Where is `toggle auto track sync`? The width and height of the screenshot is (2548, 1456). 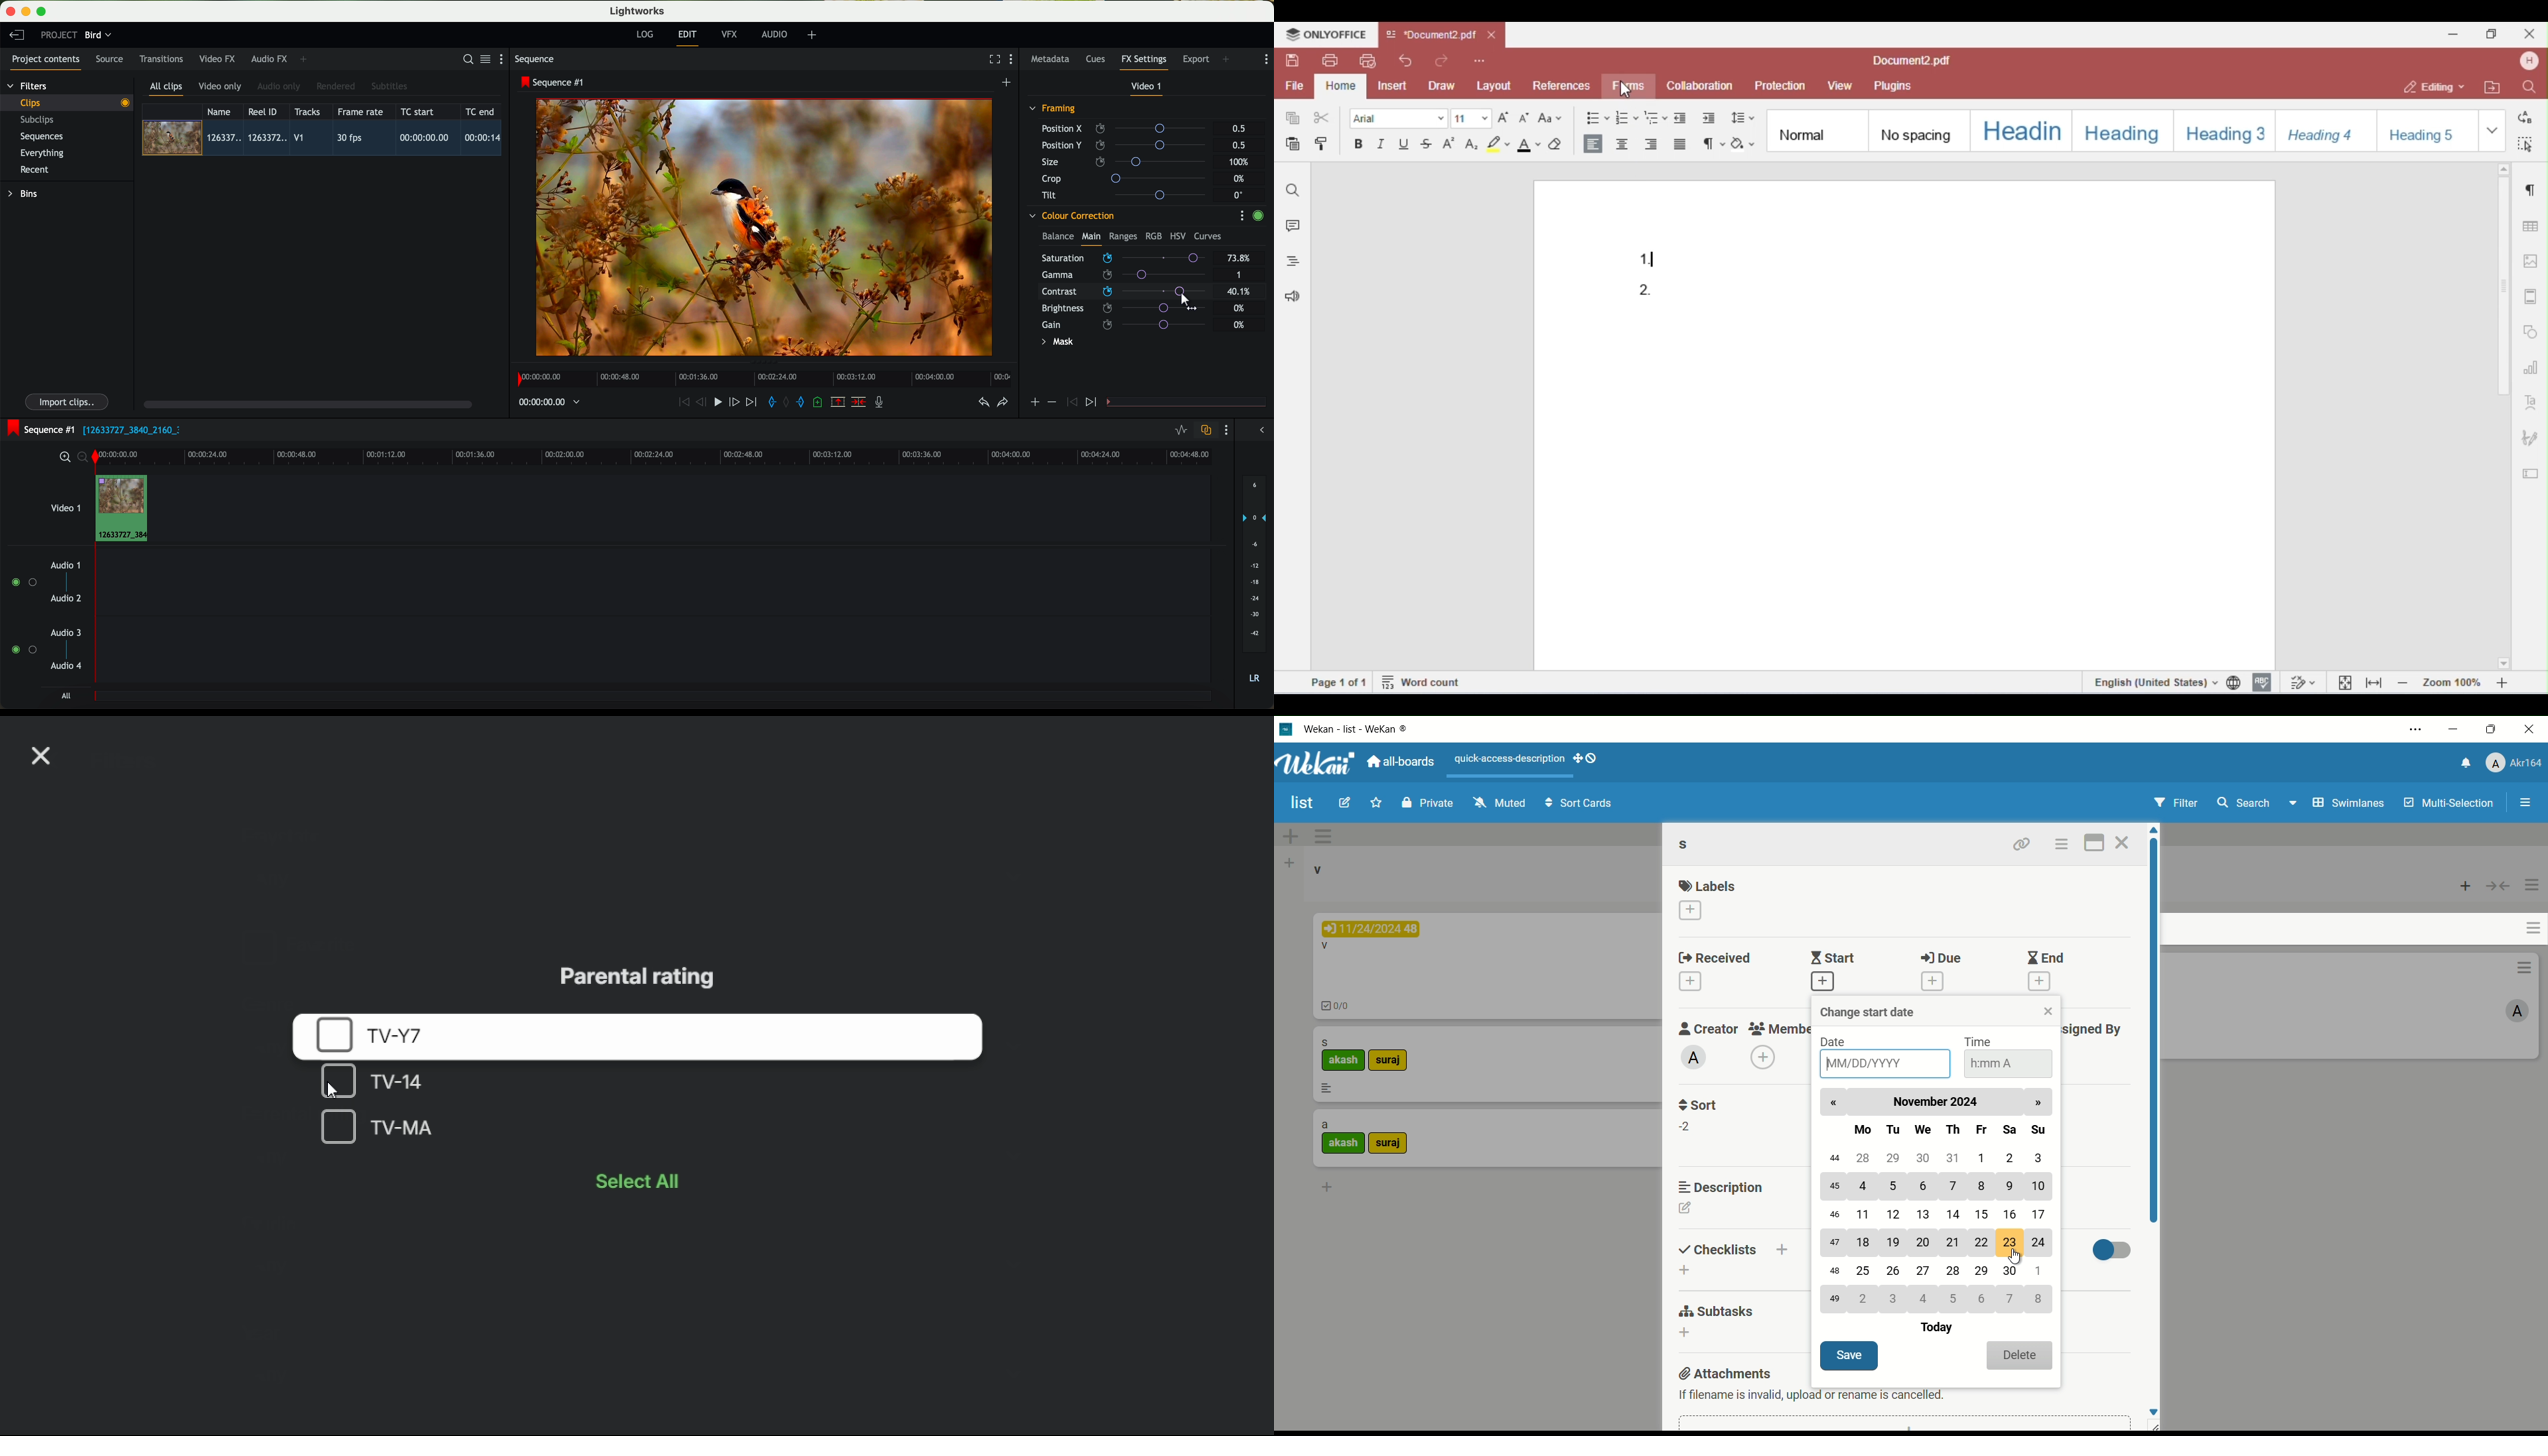 toggle auto track sync is located at coordinates (1203, 431).